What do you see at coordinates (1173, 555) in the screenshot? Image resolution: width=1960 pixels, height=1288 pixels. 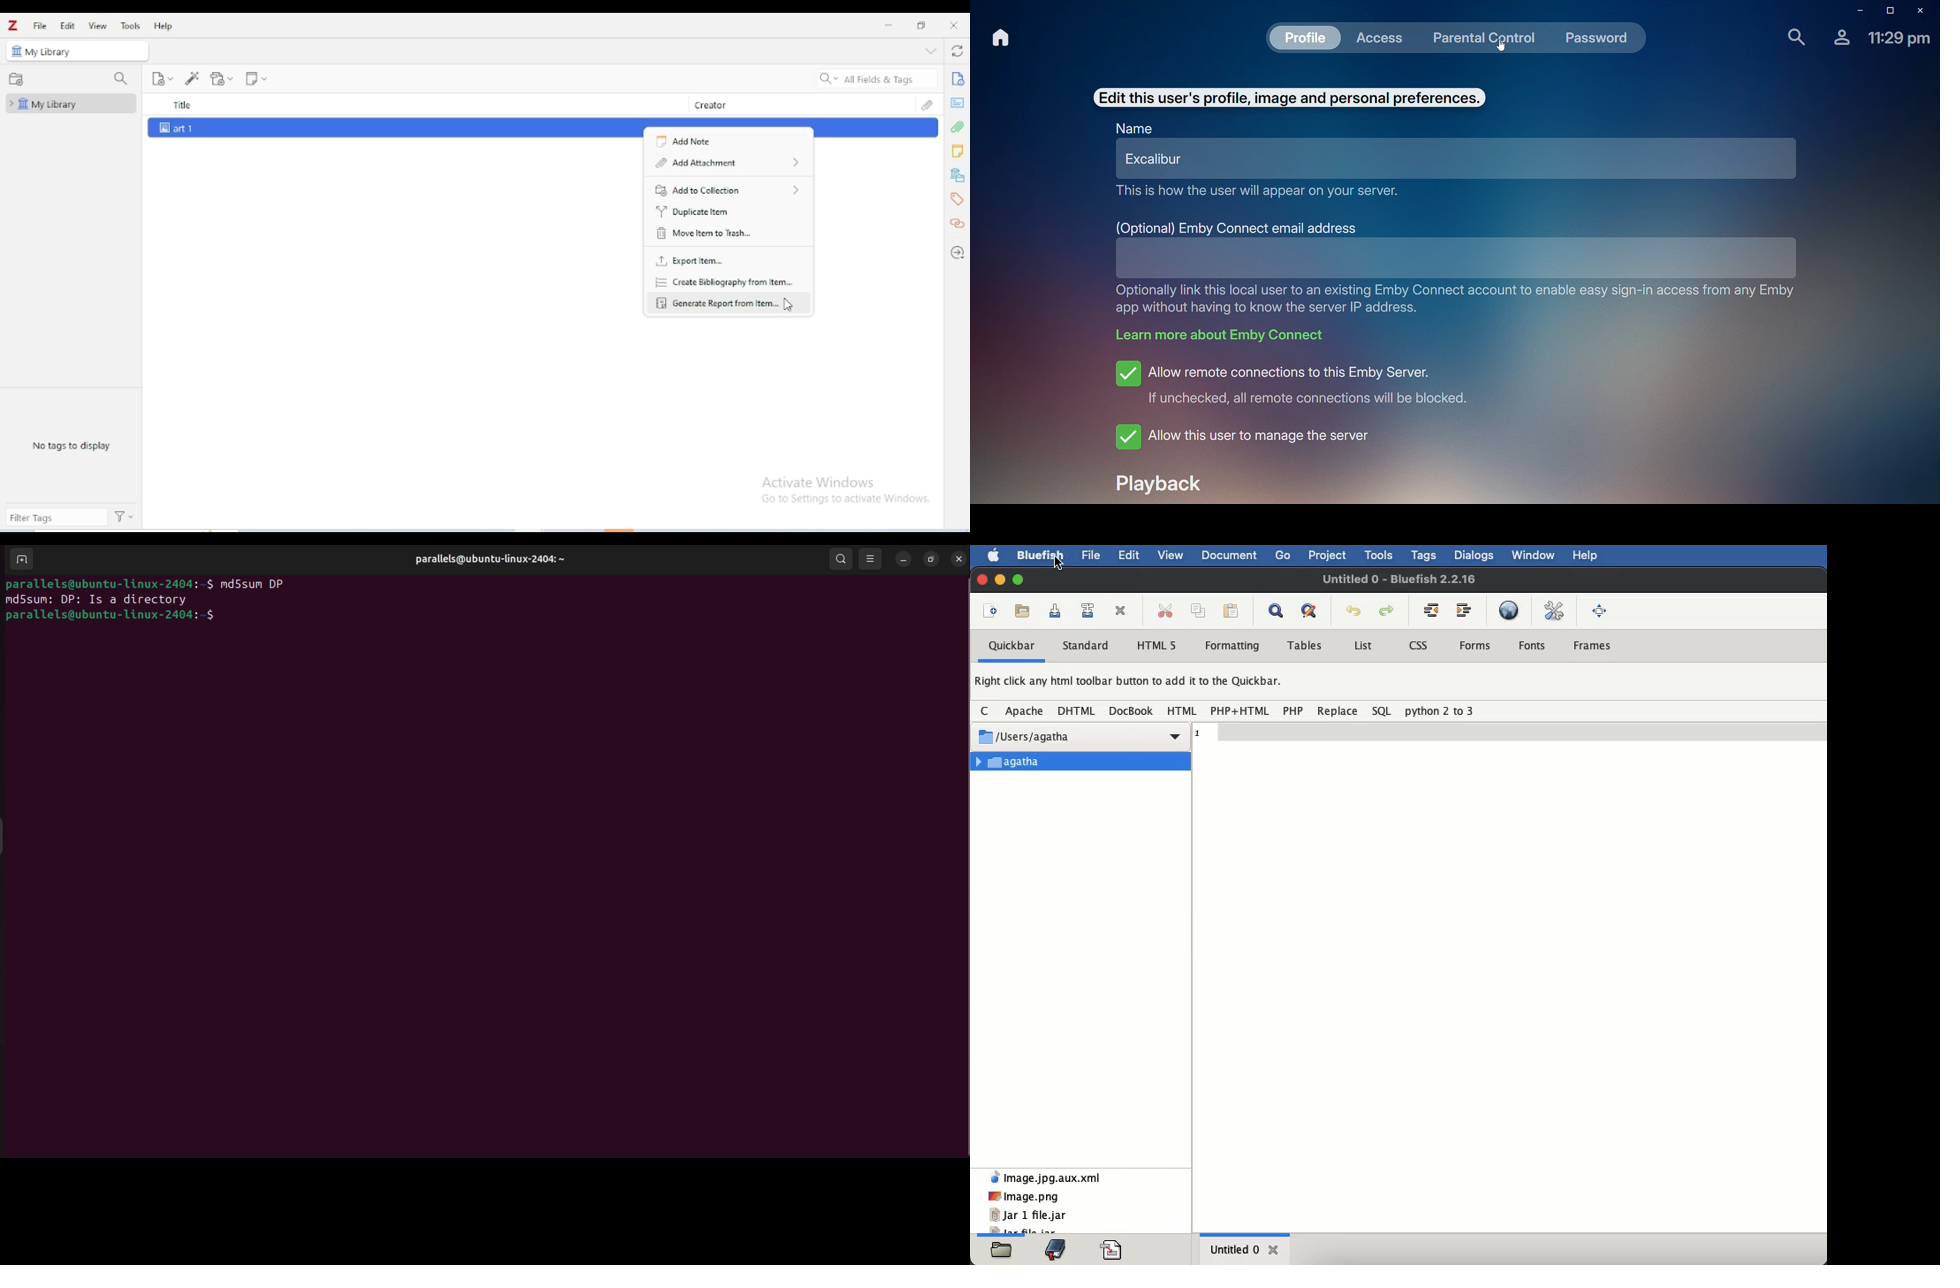 I see `view` at bounding box center [1173, 555].